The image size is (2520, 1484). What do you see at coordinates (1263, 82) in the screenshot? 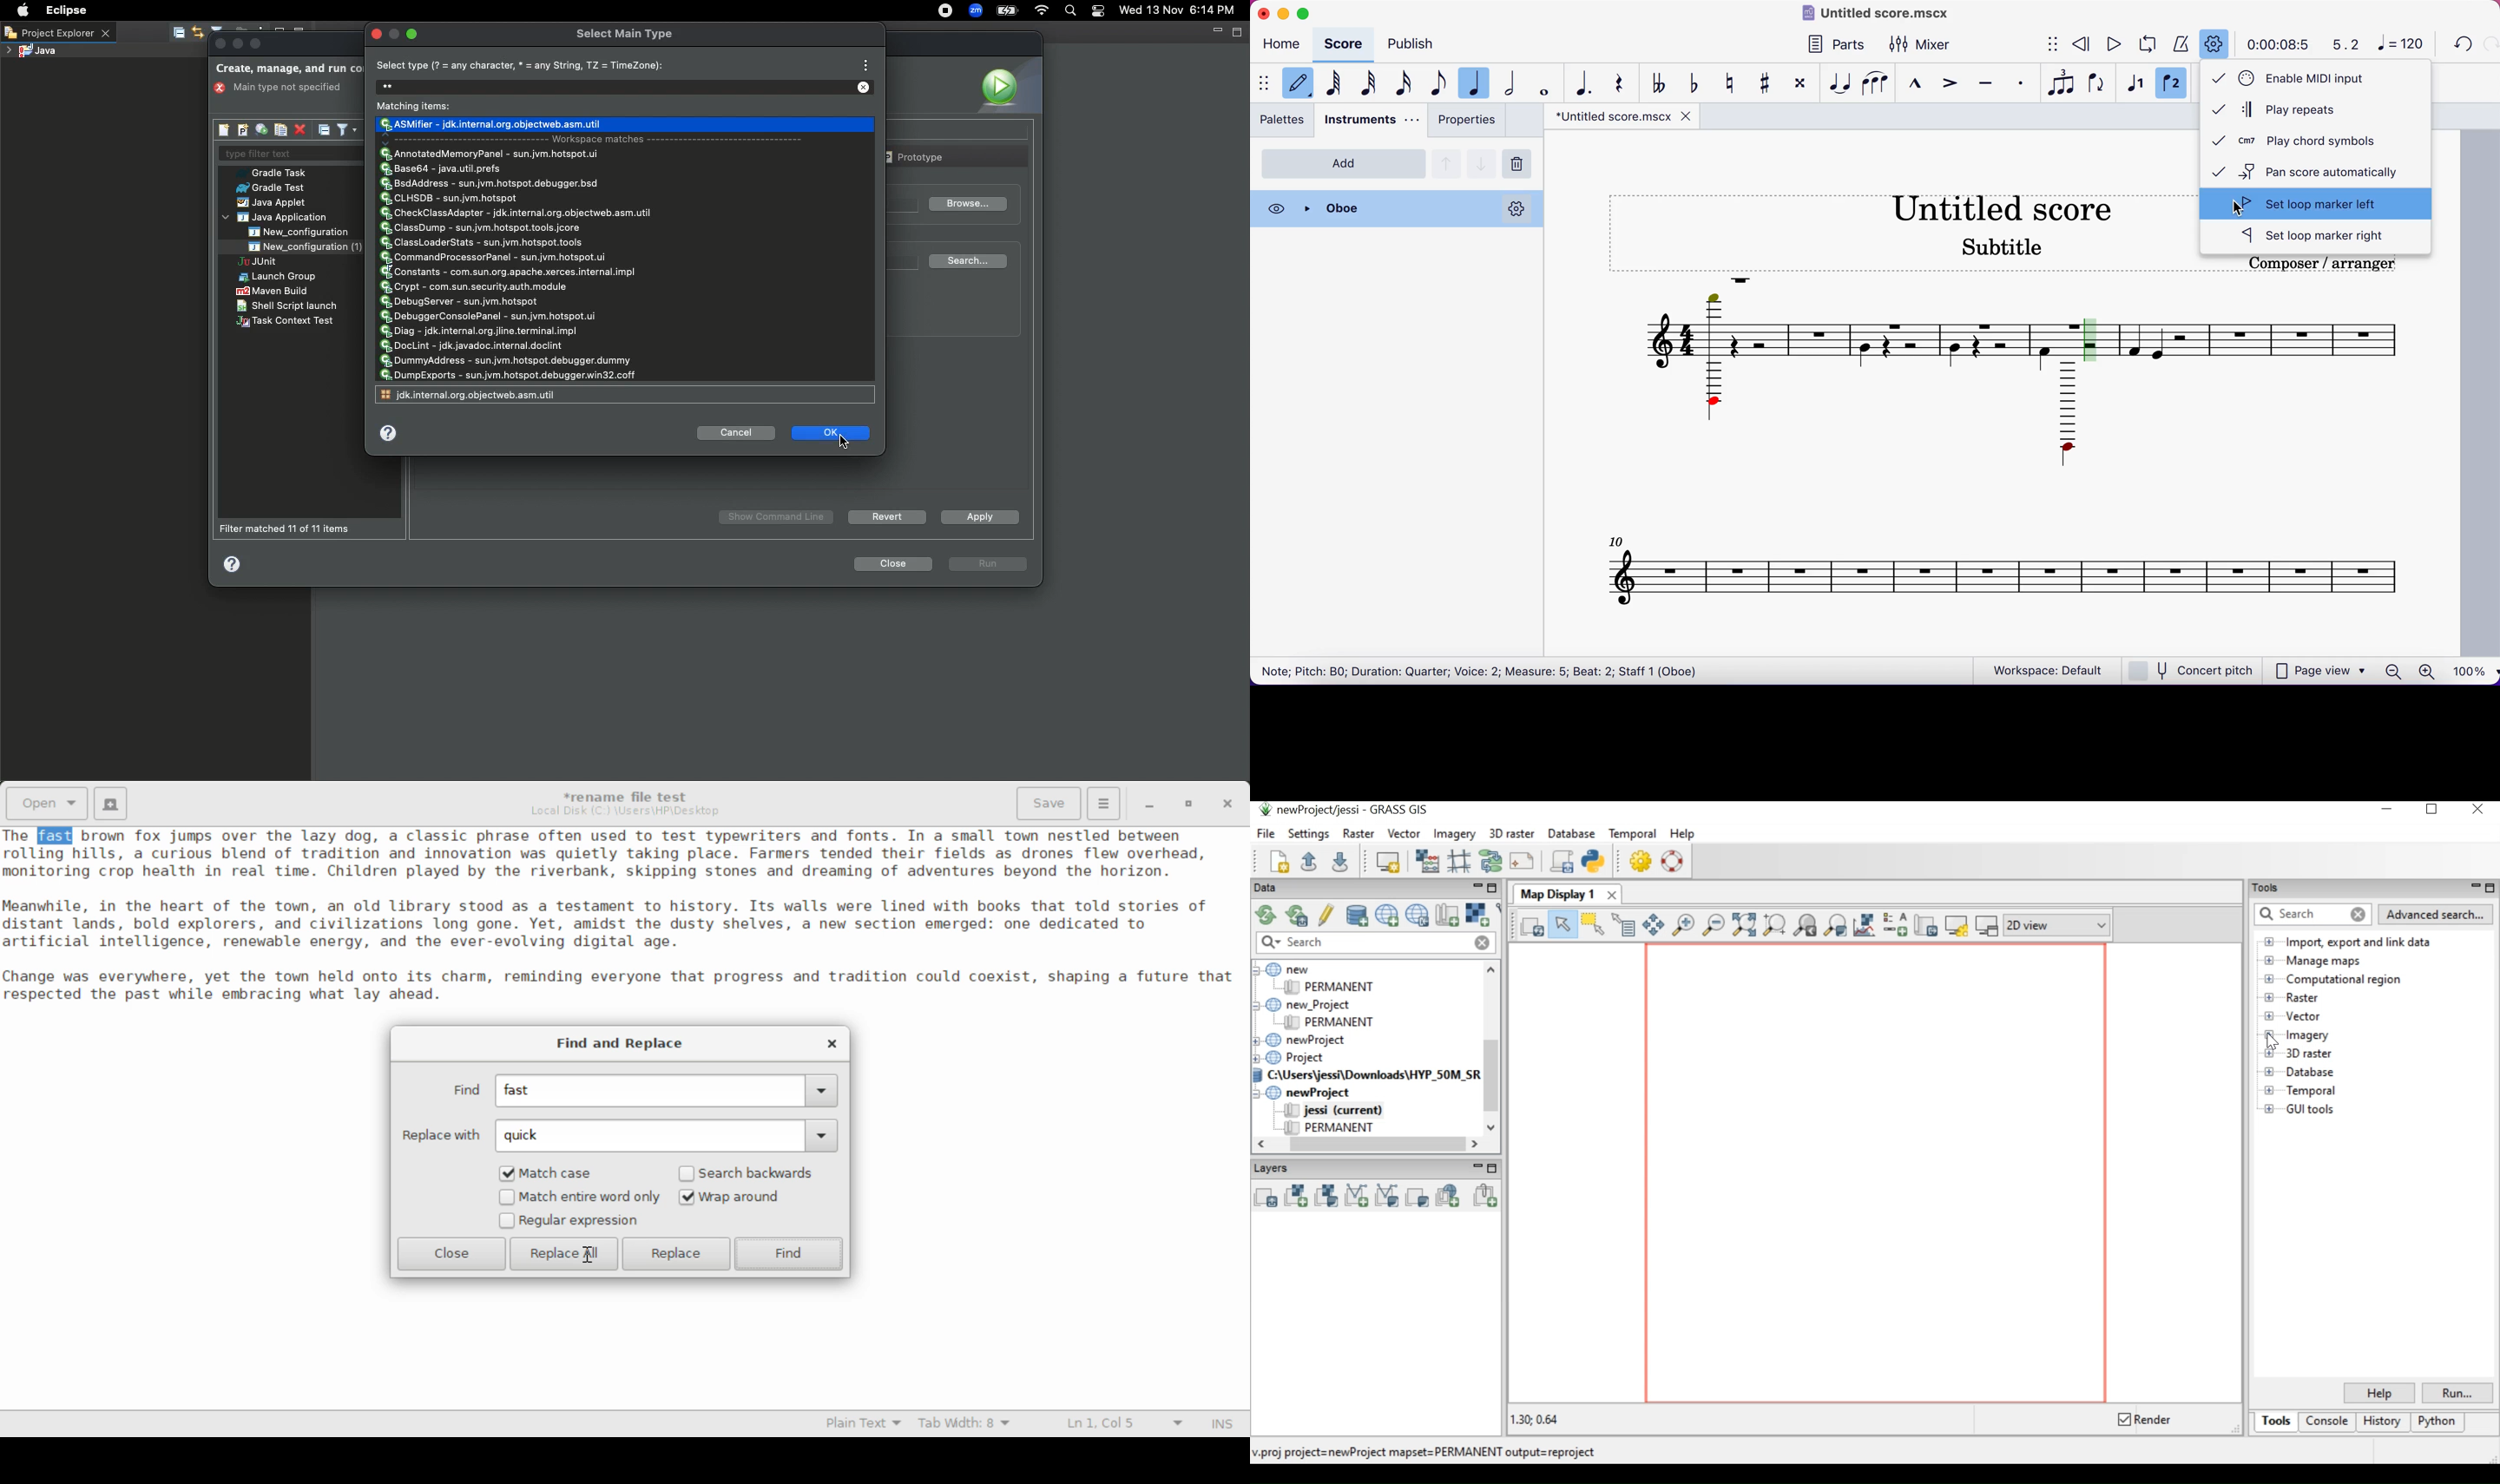
I see `menu` at bounding box center [1263, 82].